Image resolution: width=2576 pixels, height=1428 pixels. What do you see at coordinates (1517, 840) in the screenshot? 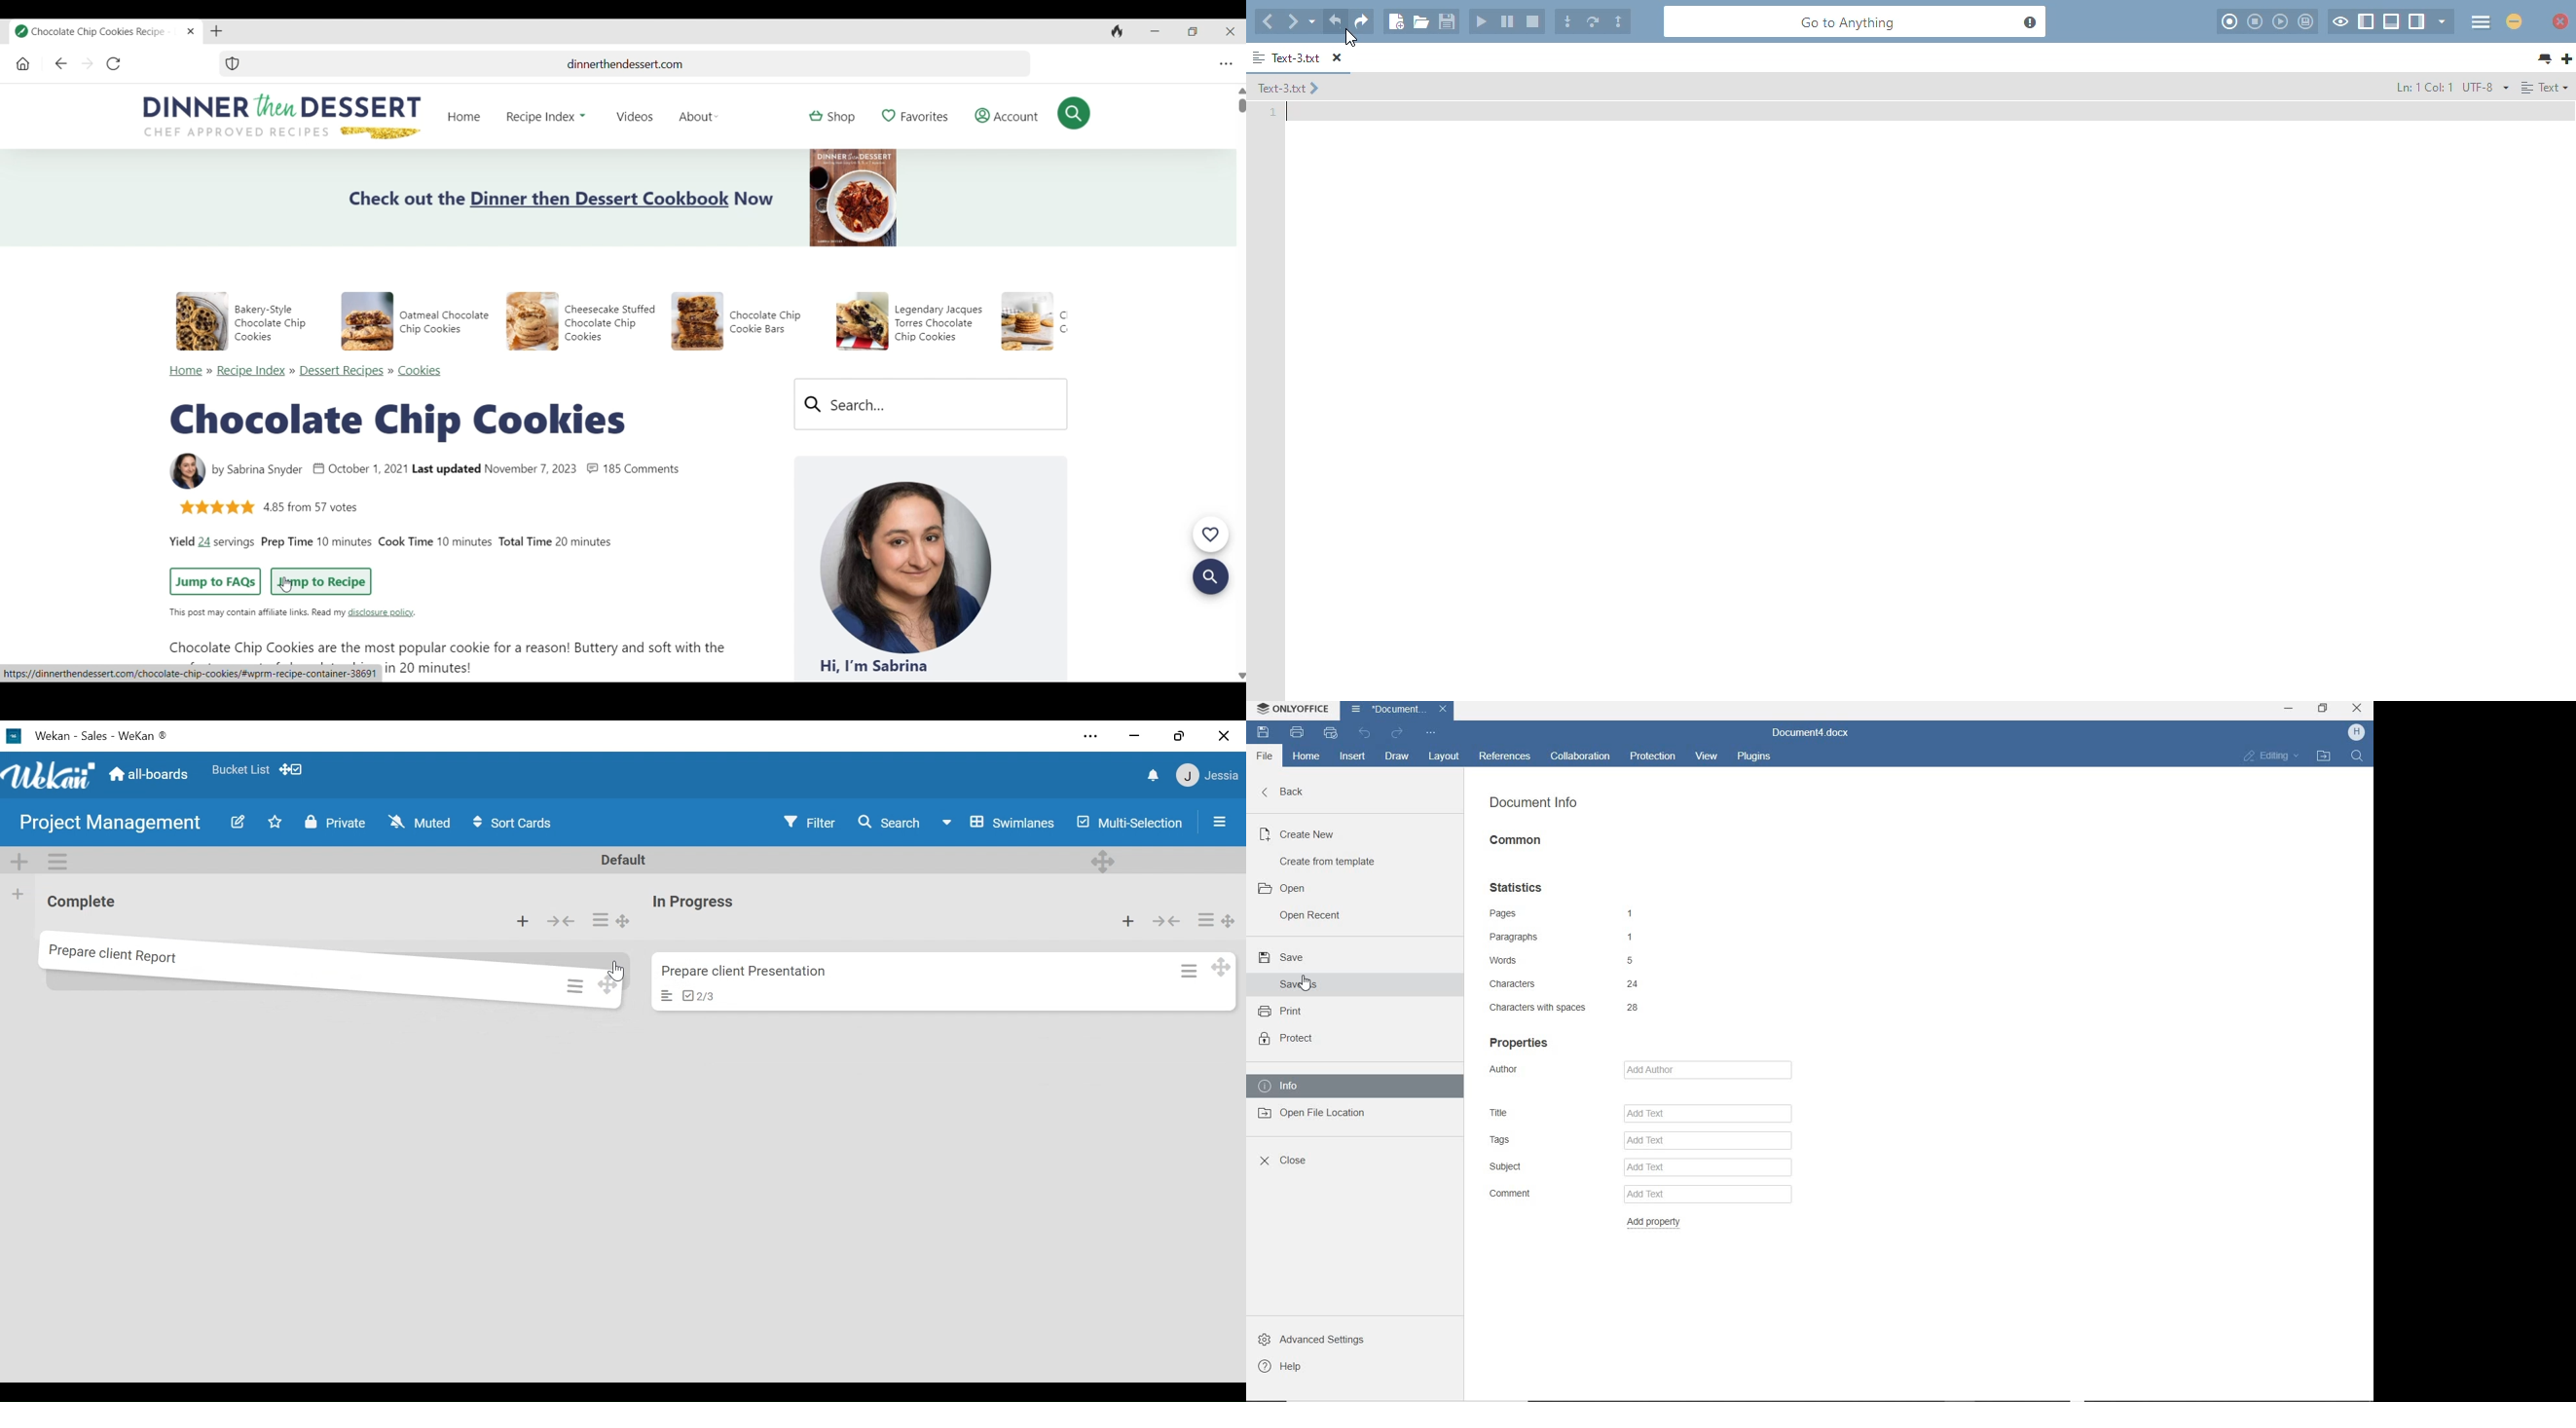
I see `common` at bounding box center [1517, 840].